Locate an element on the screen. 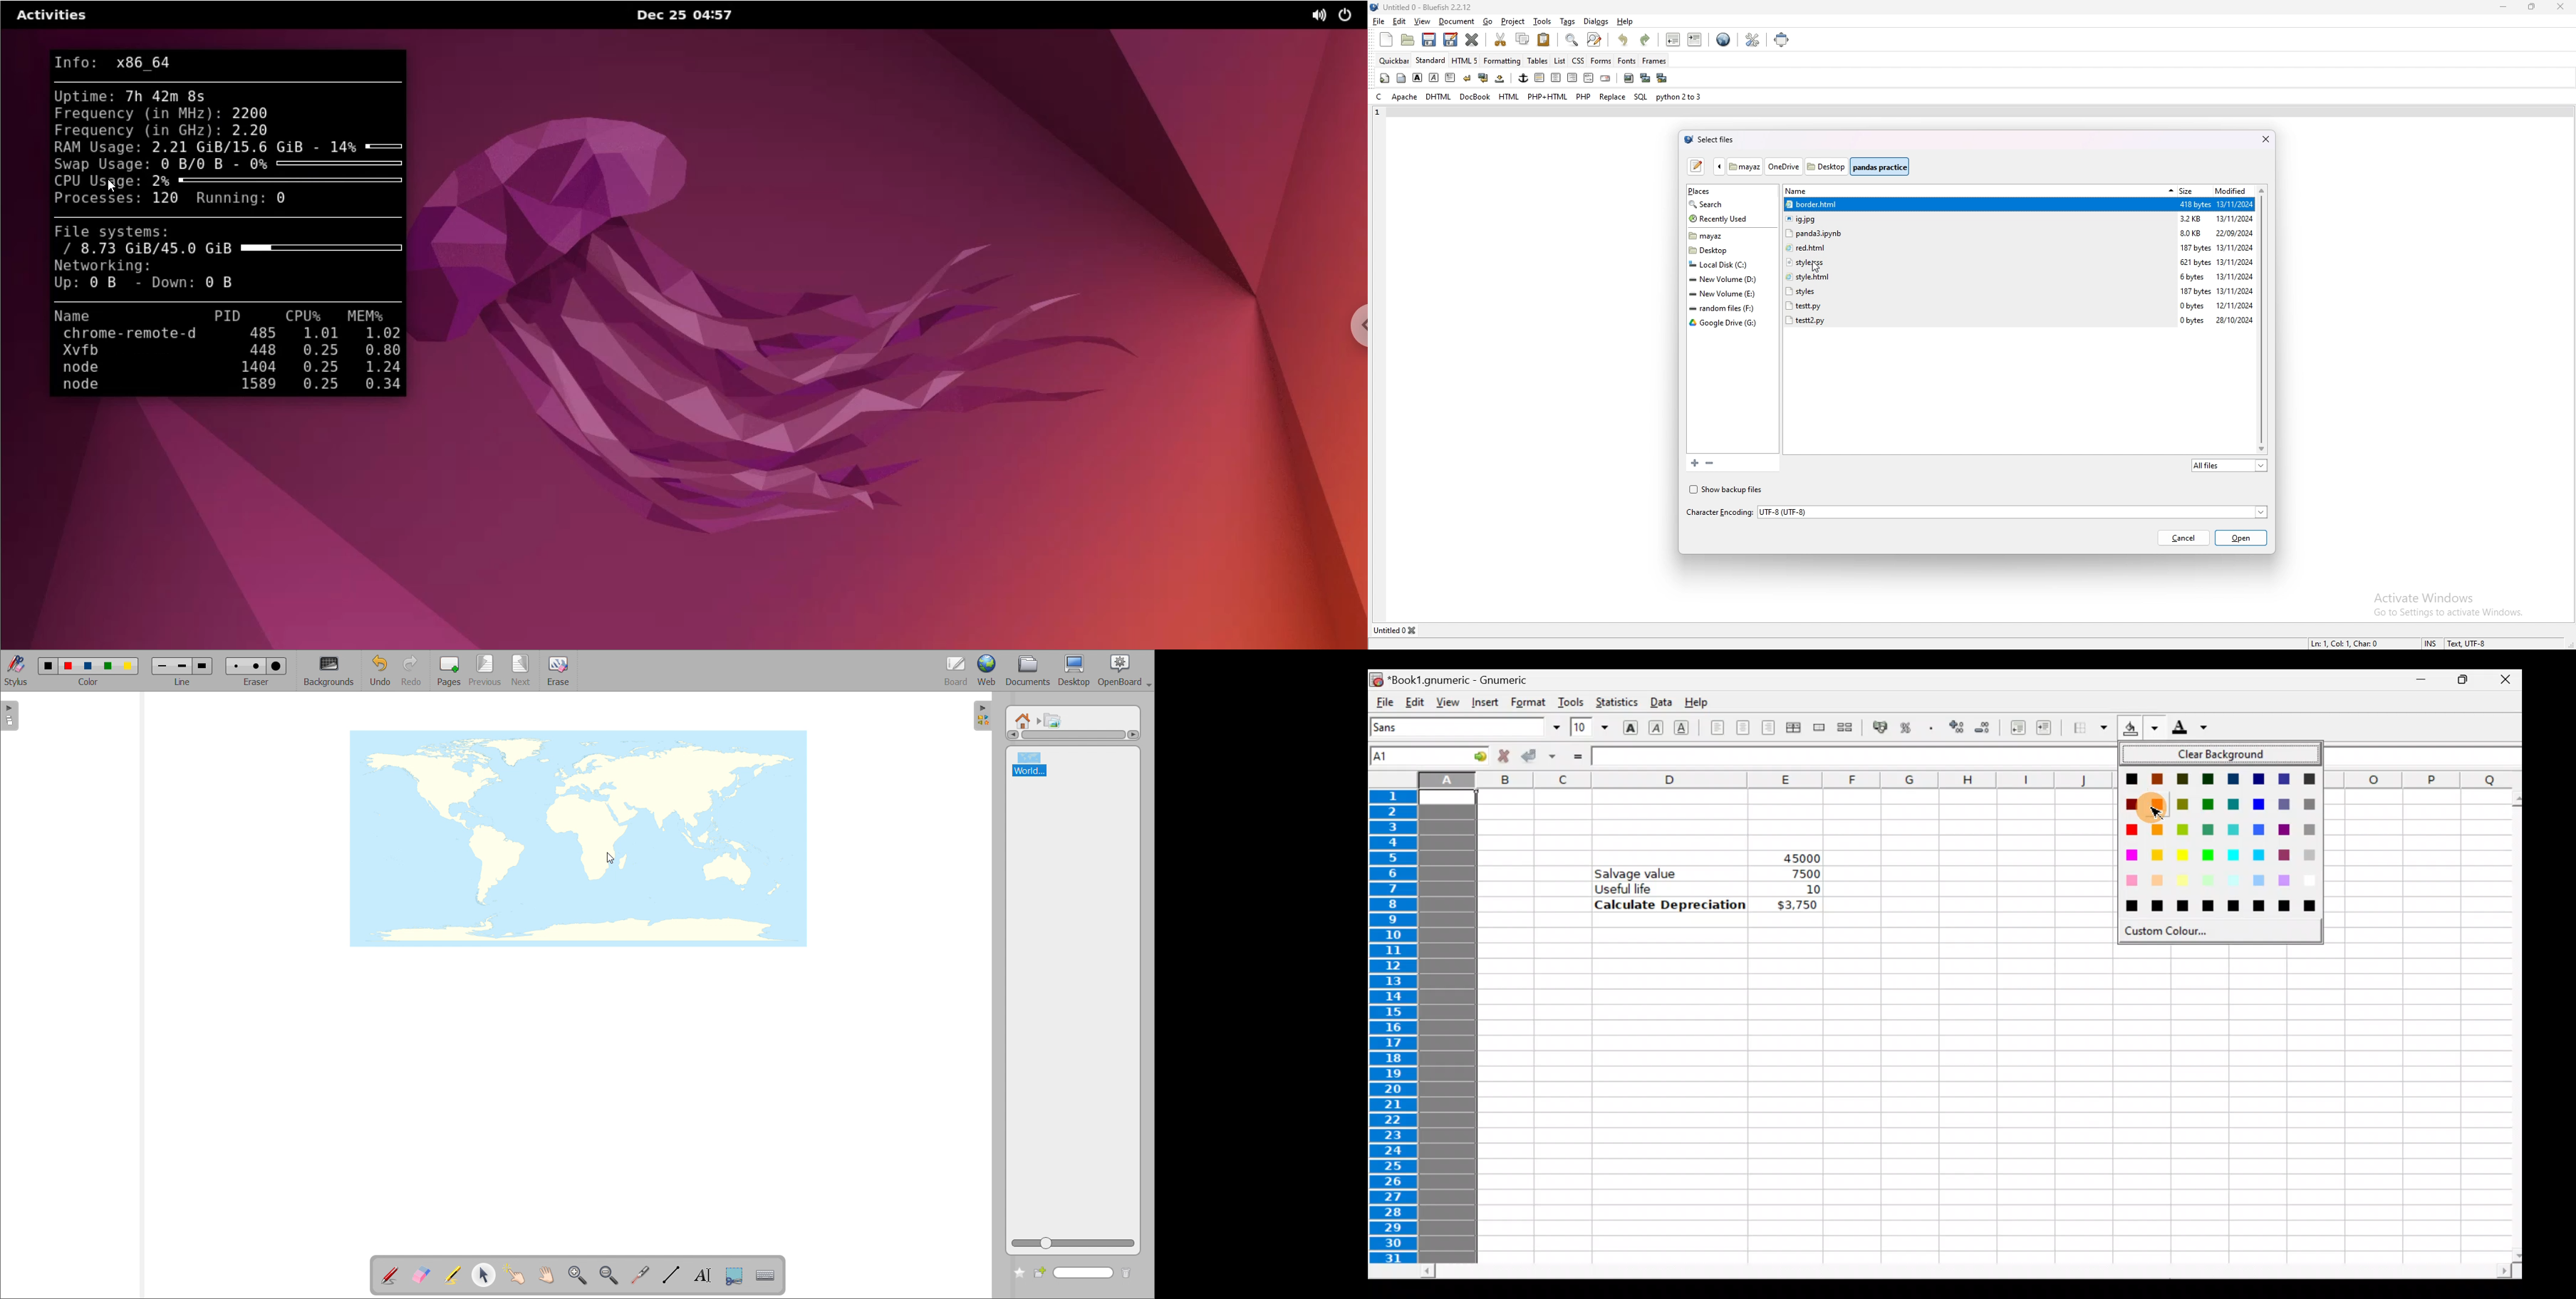  Underline is located at coordinates (1687, 728).